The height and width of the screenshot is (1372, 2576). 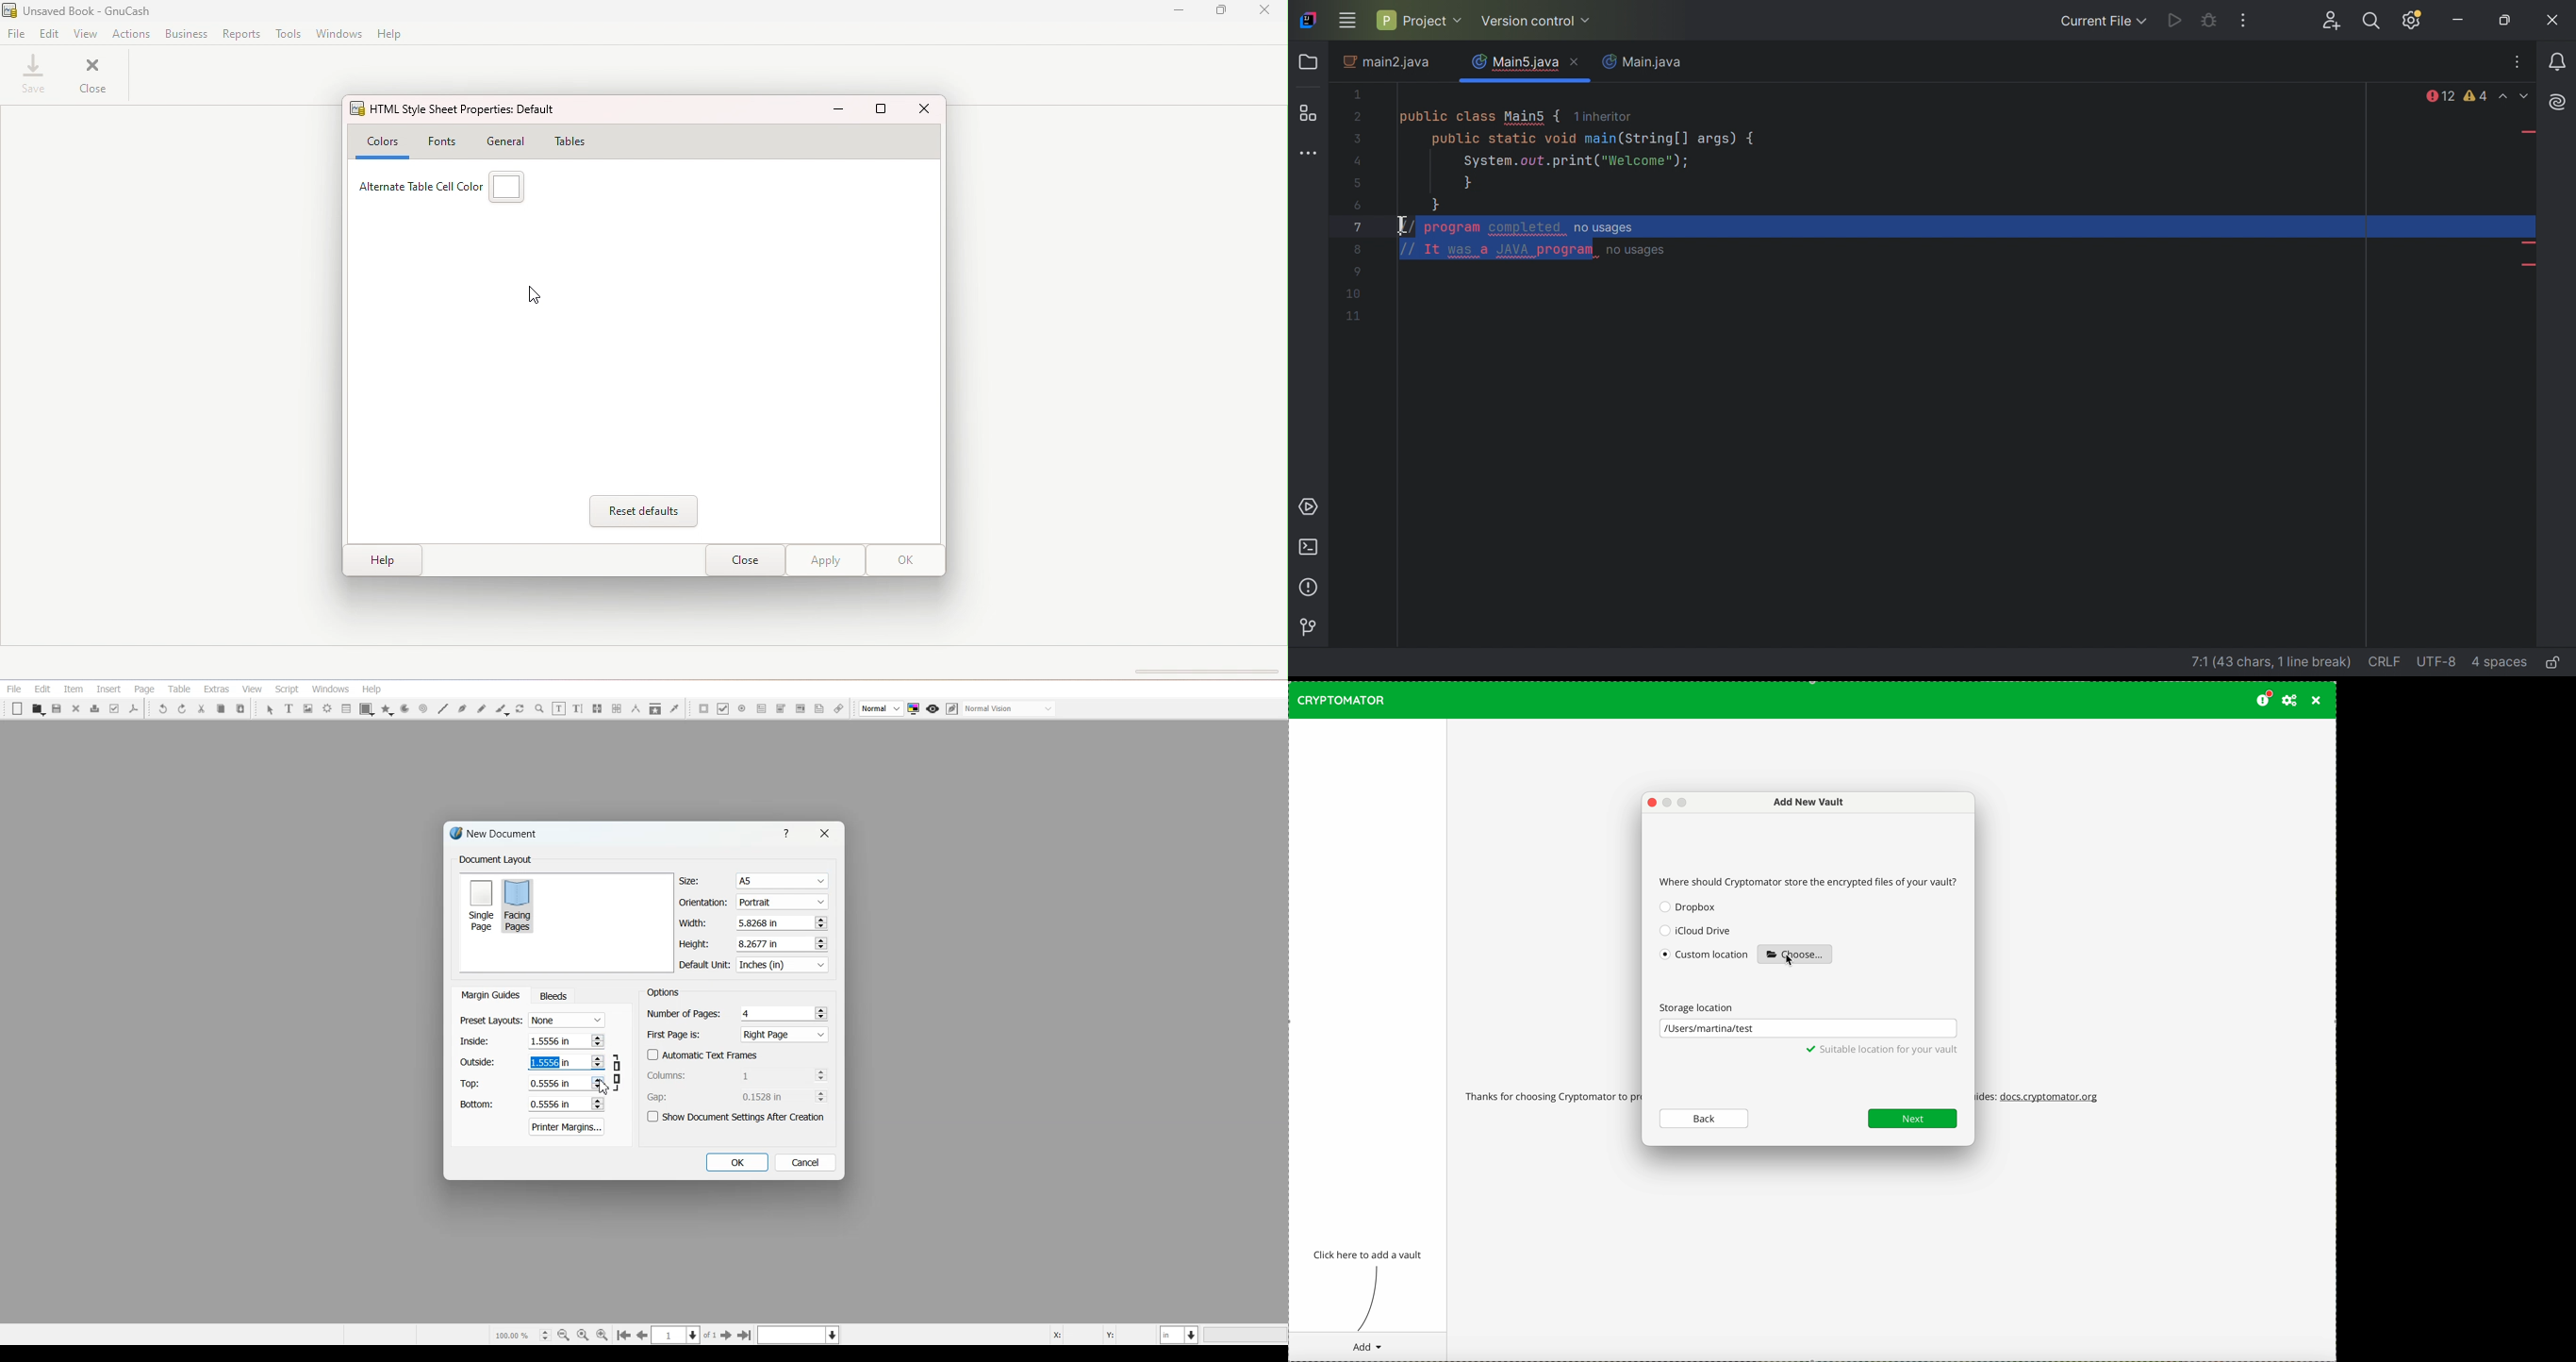 I want to click on Edit contents of frame, so click(x=559, y=708).